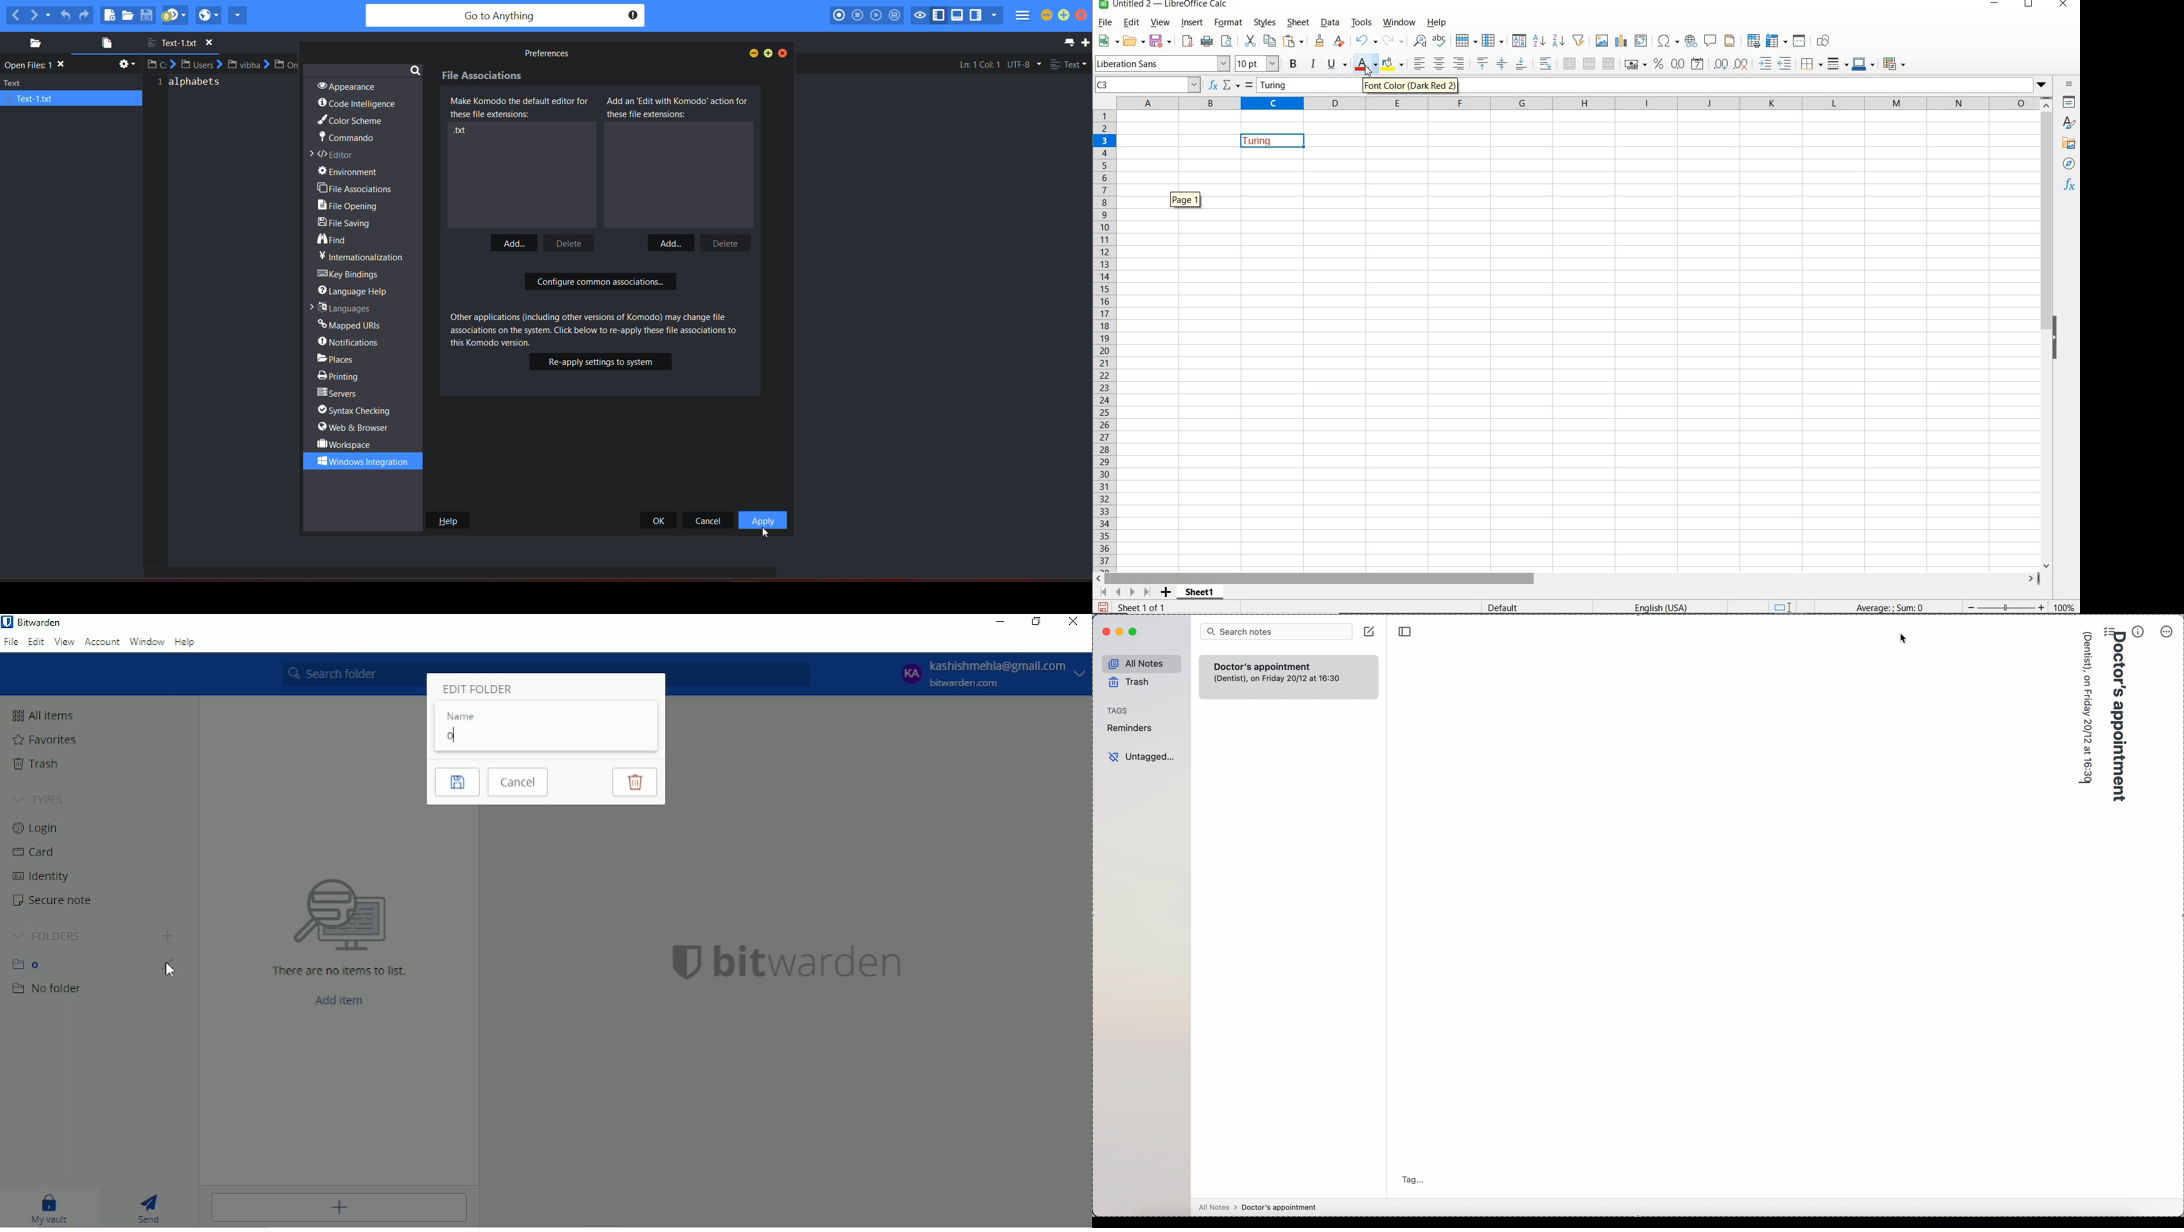 The height and width of the screenshot is (1232, 2184). I want to click on ADD SHEET, so click(1167, 592).